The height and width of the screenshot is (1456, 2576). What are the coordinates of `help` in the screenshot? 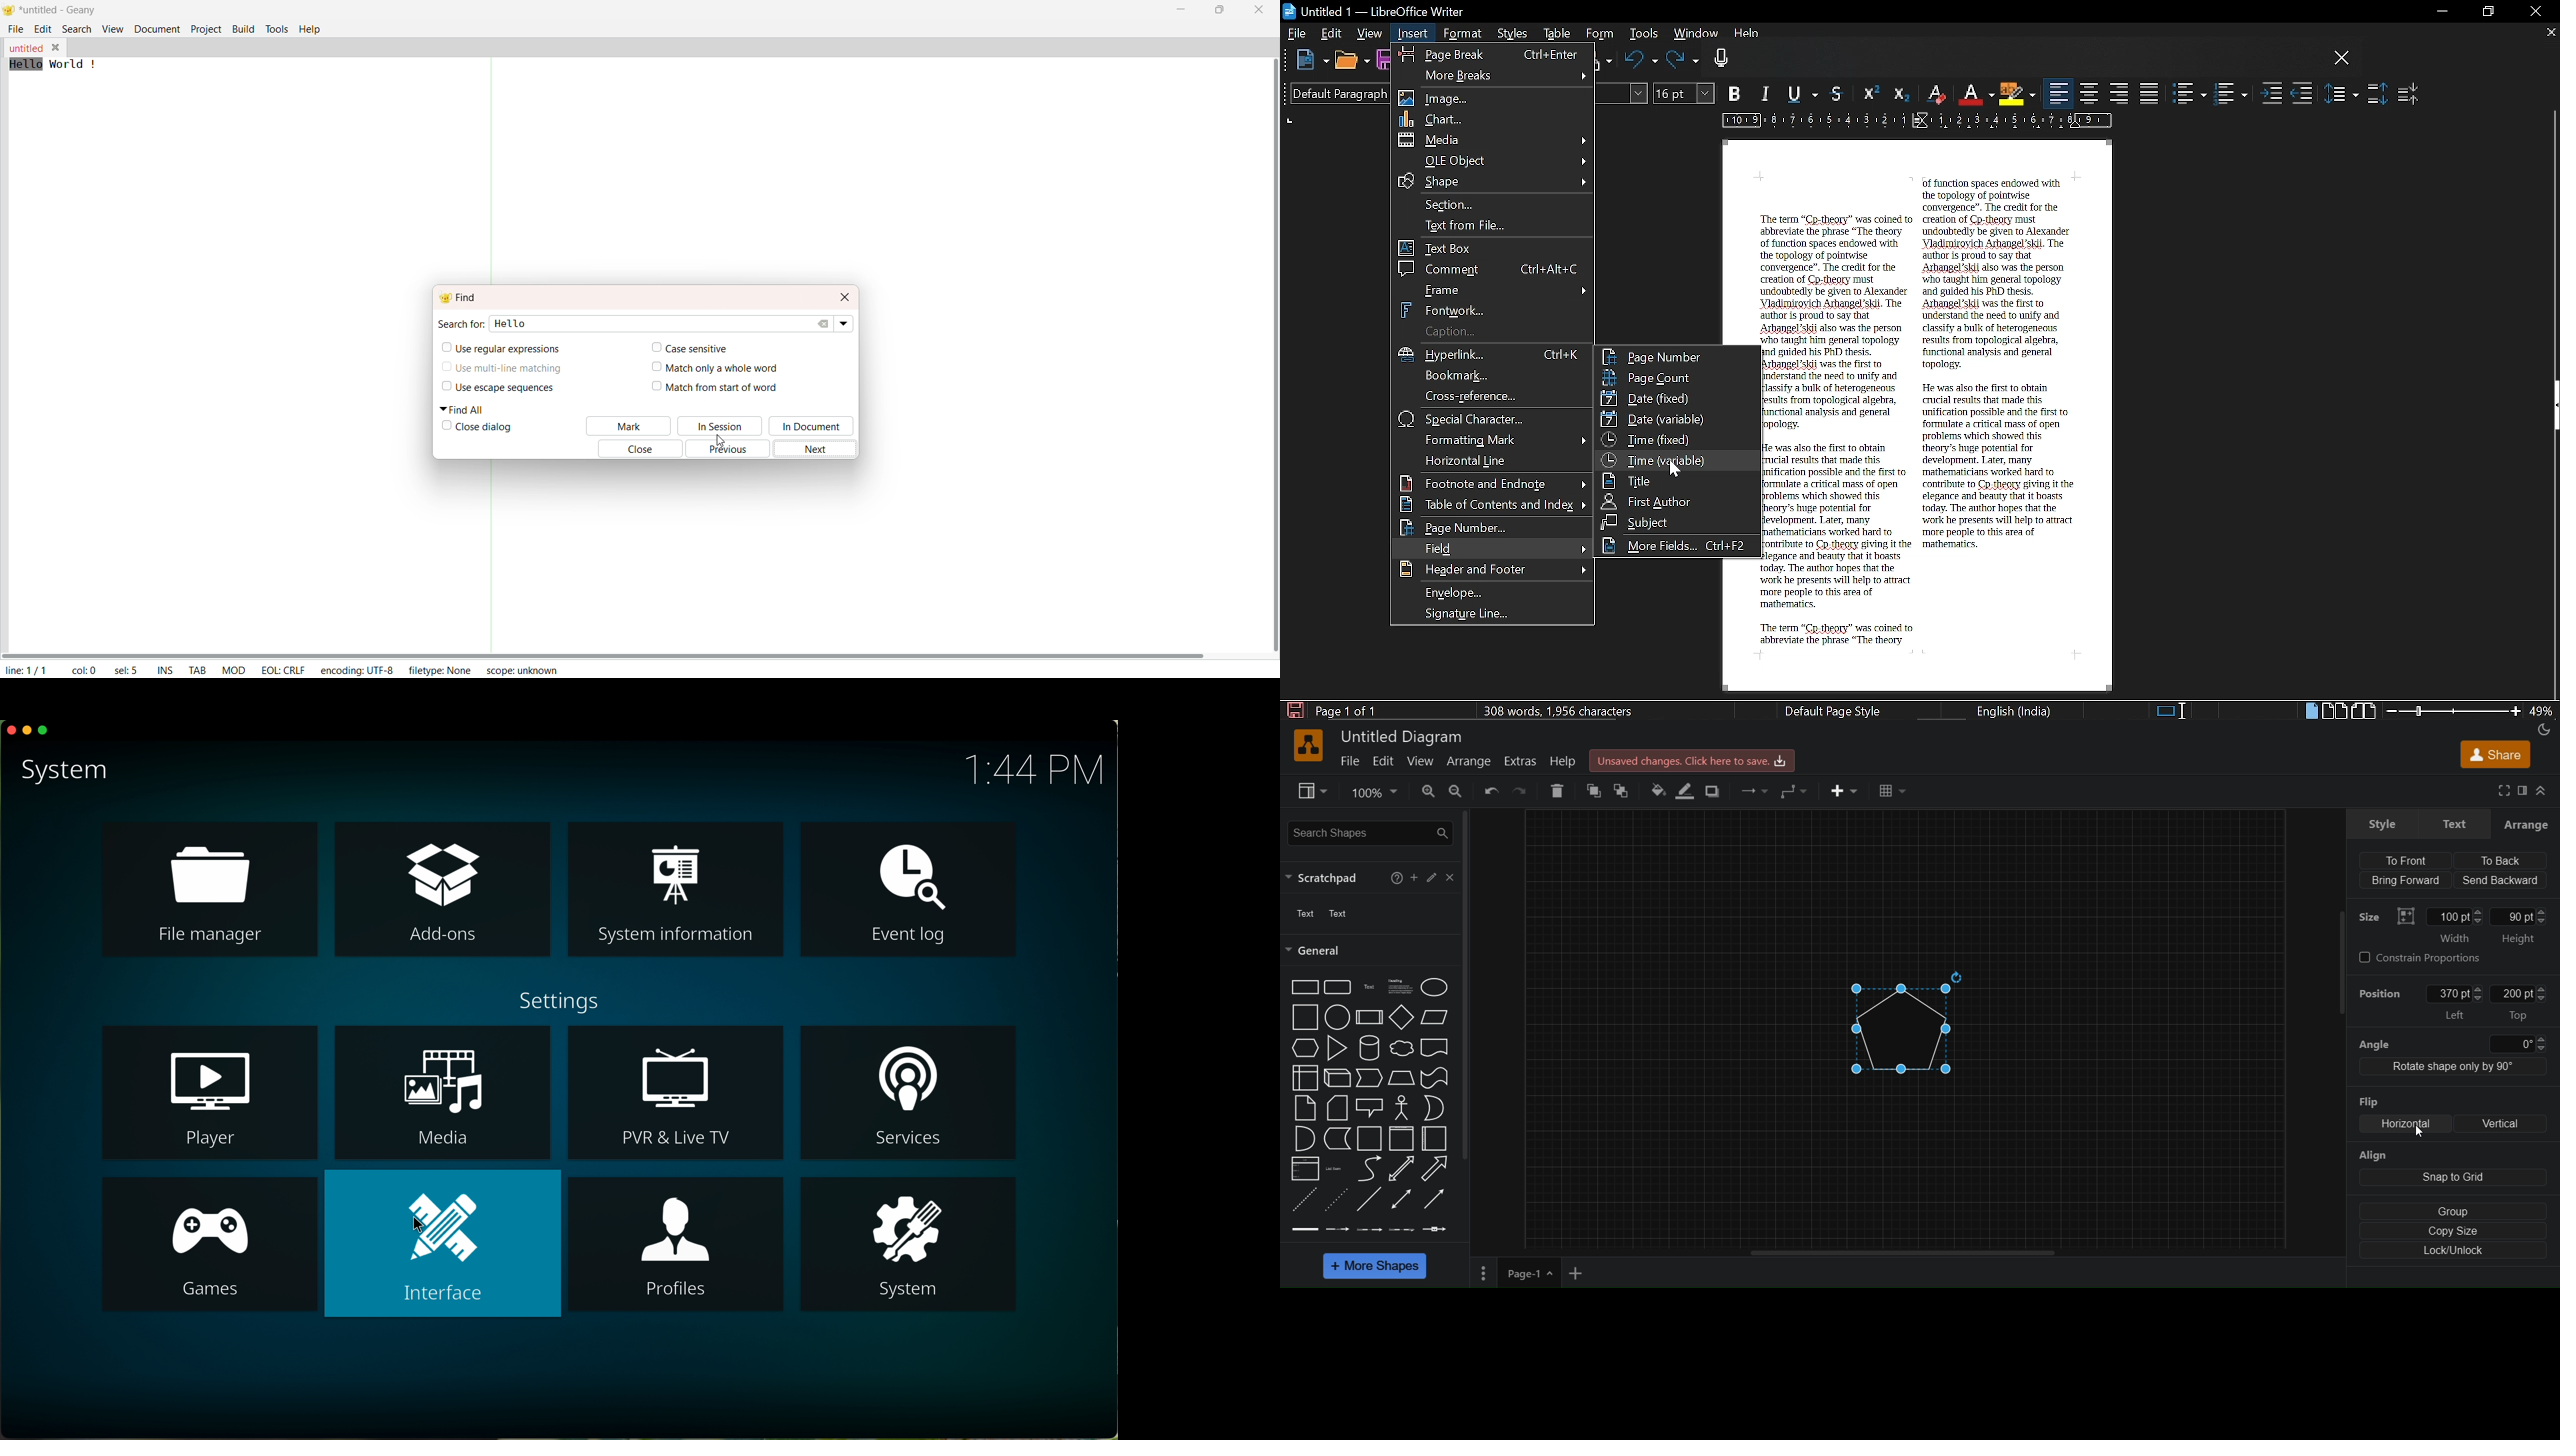 It's located at (1563, 761).